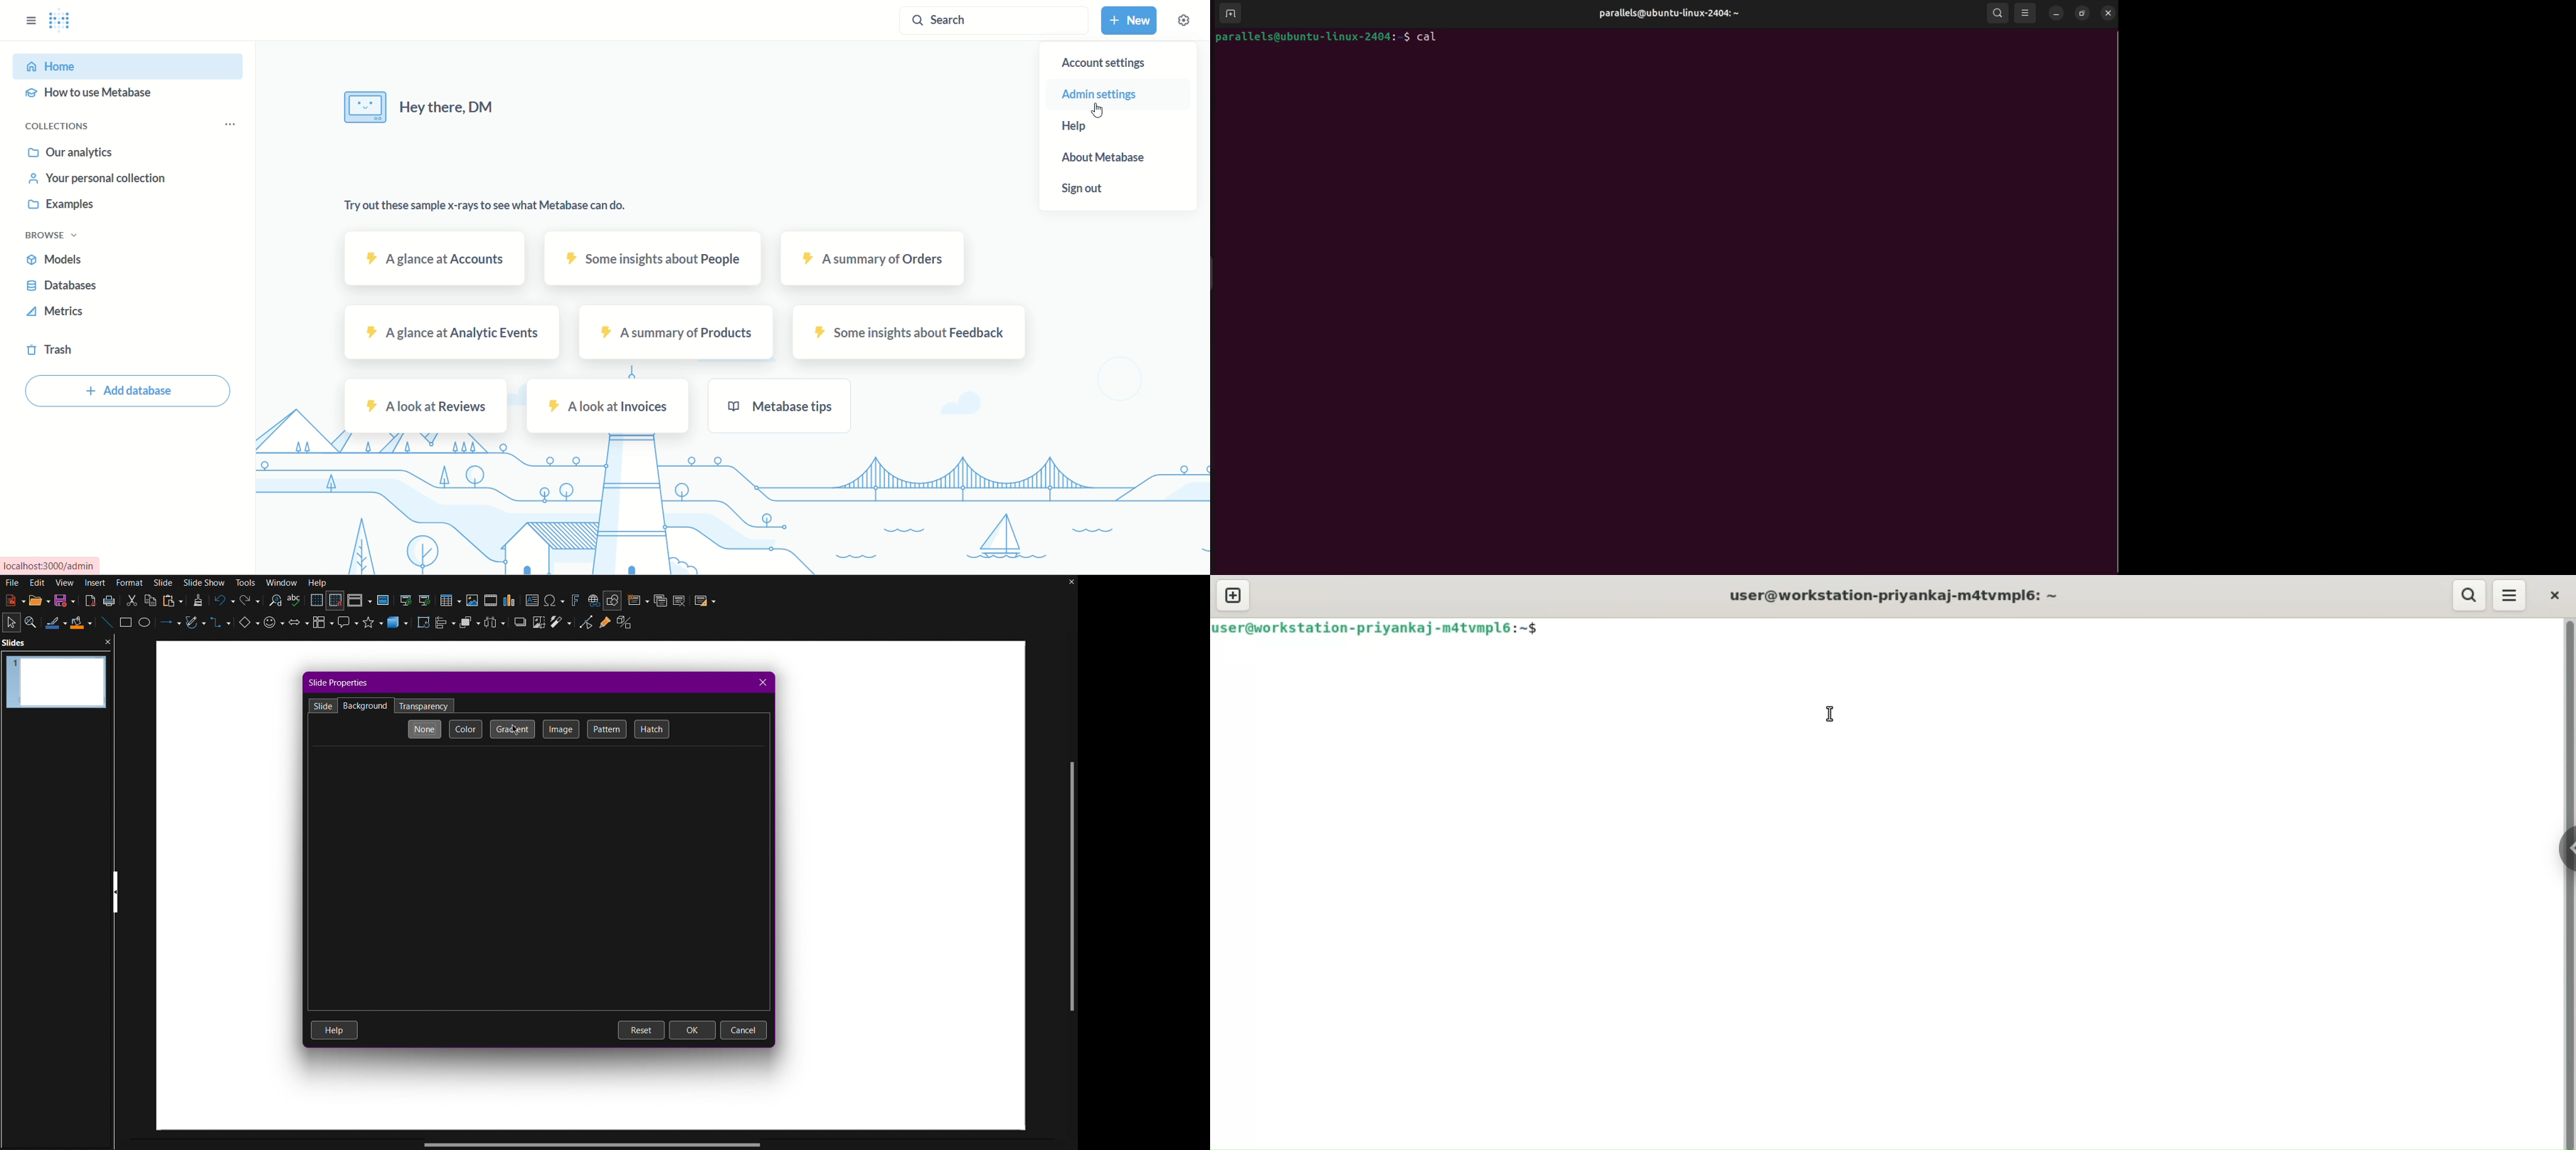 This screenshot has height=1176, width=2576. I want to click on admin settings, so click(1102, 95).